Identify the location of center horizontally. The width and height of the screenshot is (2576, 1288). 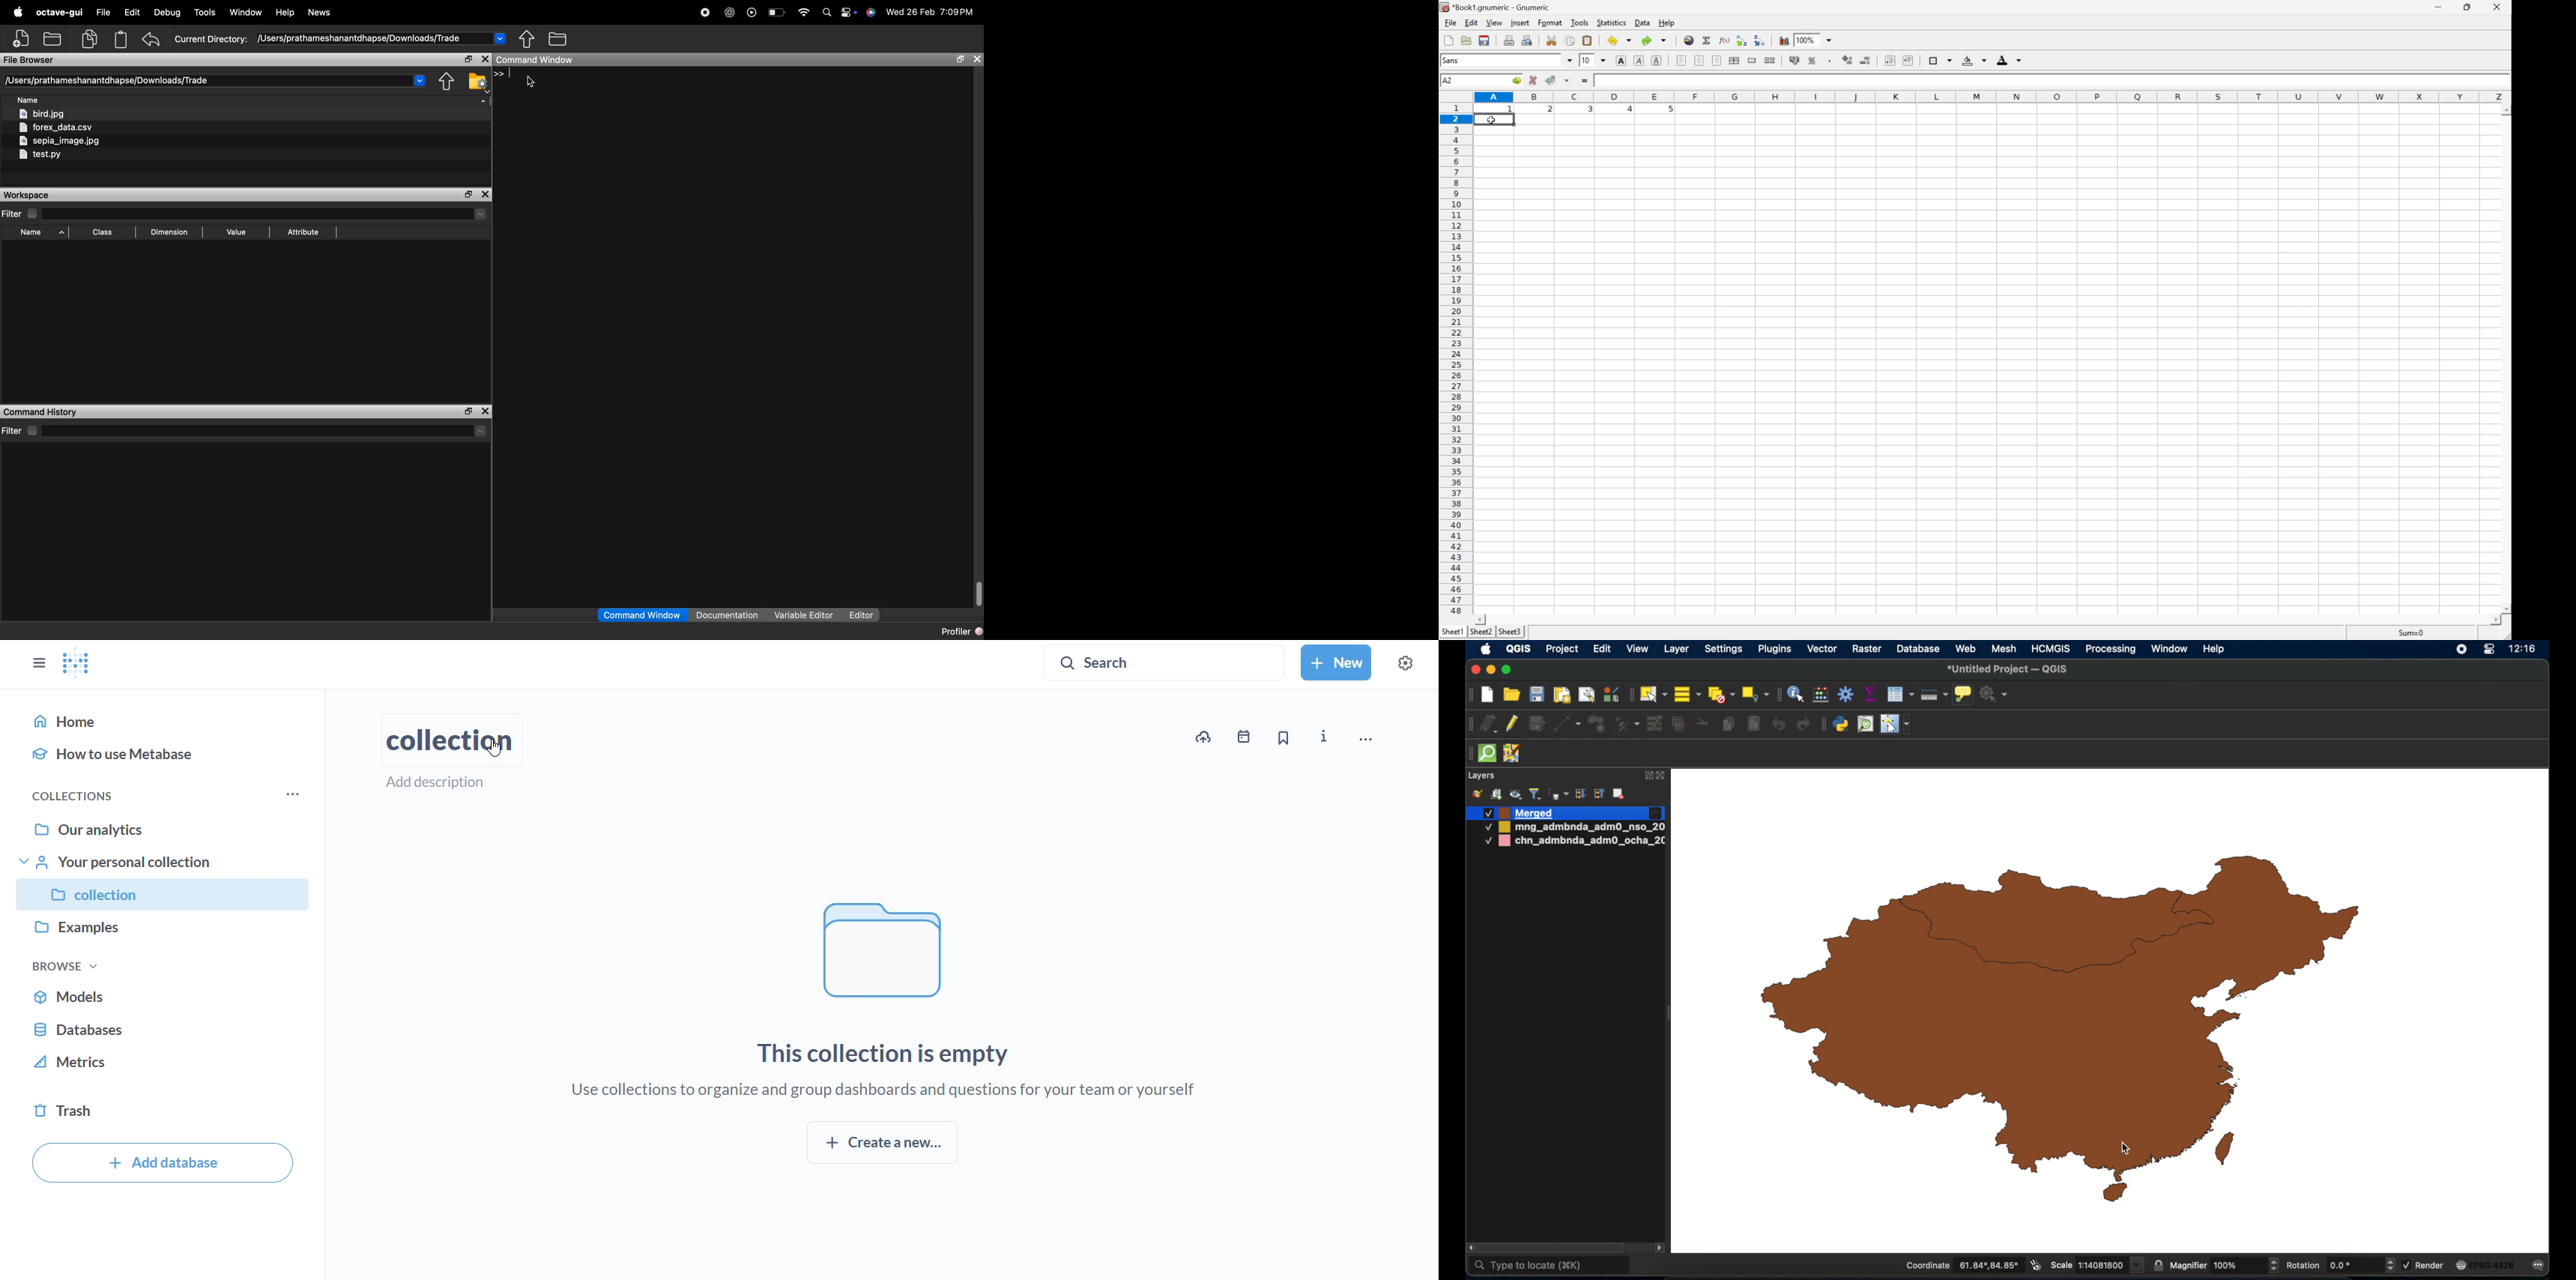
(1735, 60).